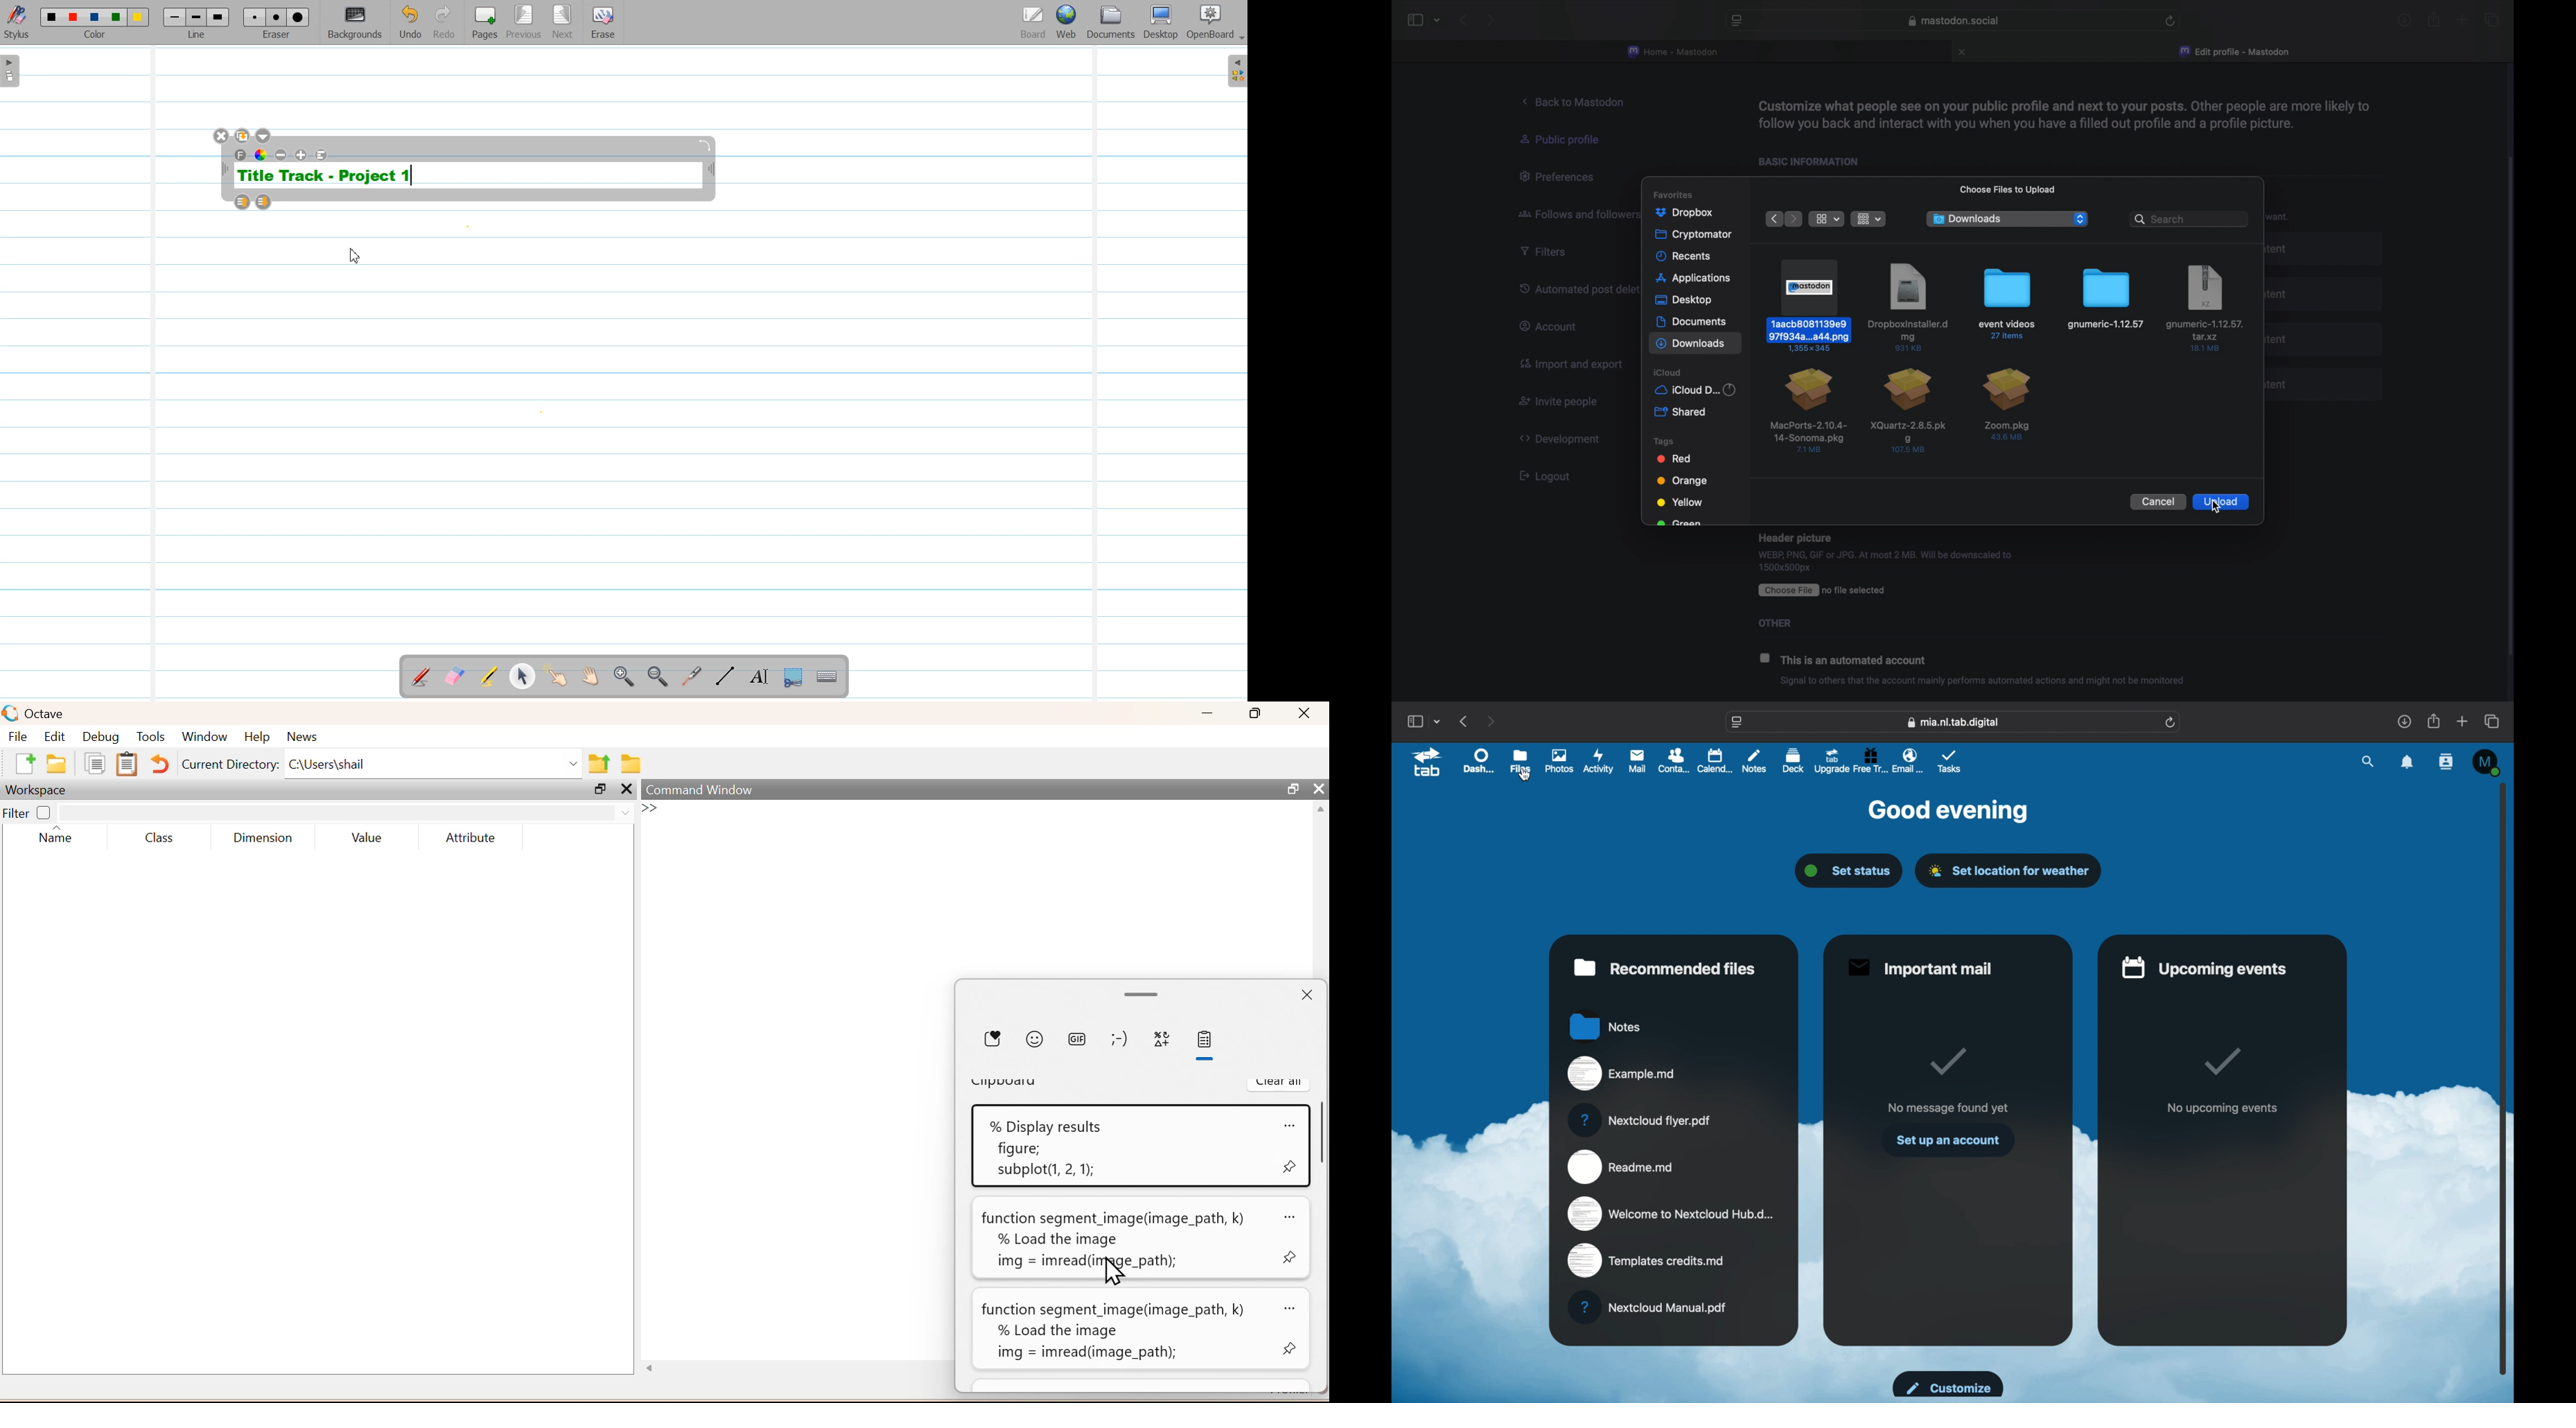  What do you see at coordinates (1428, 763) in the screenshot?
I see `tab` at bounding box center [1428, 763].